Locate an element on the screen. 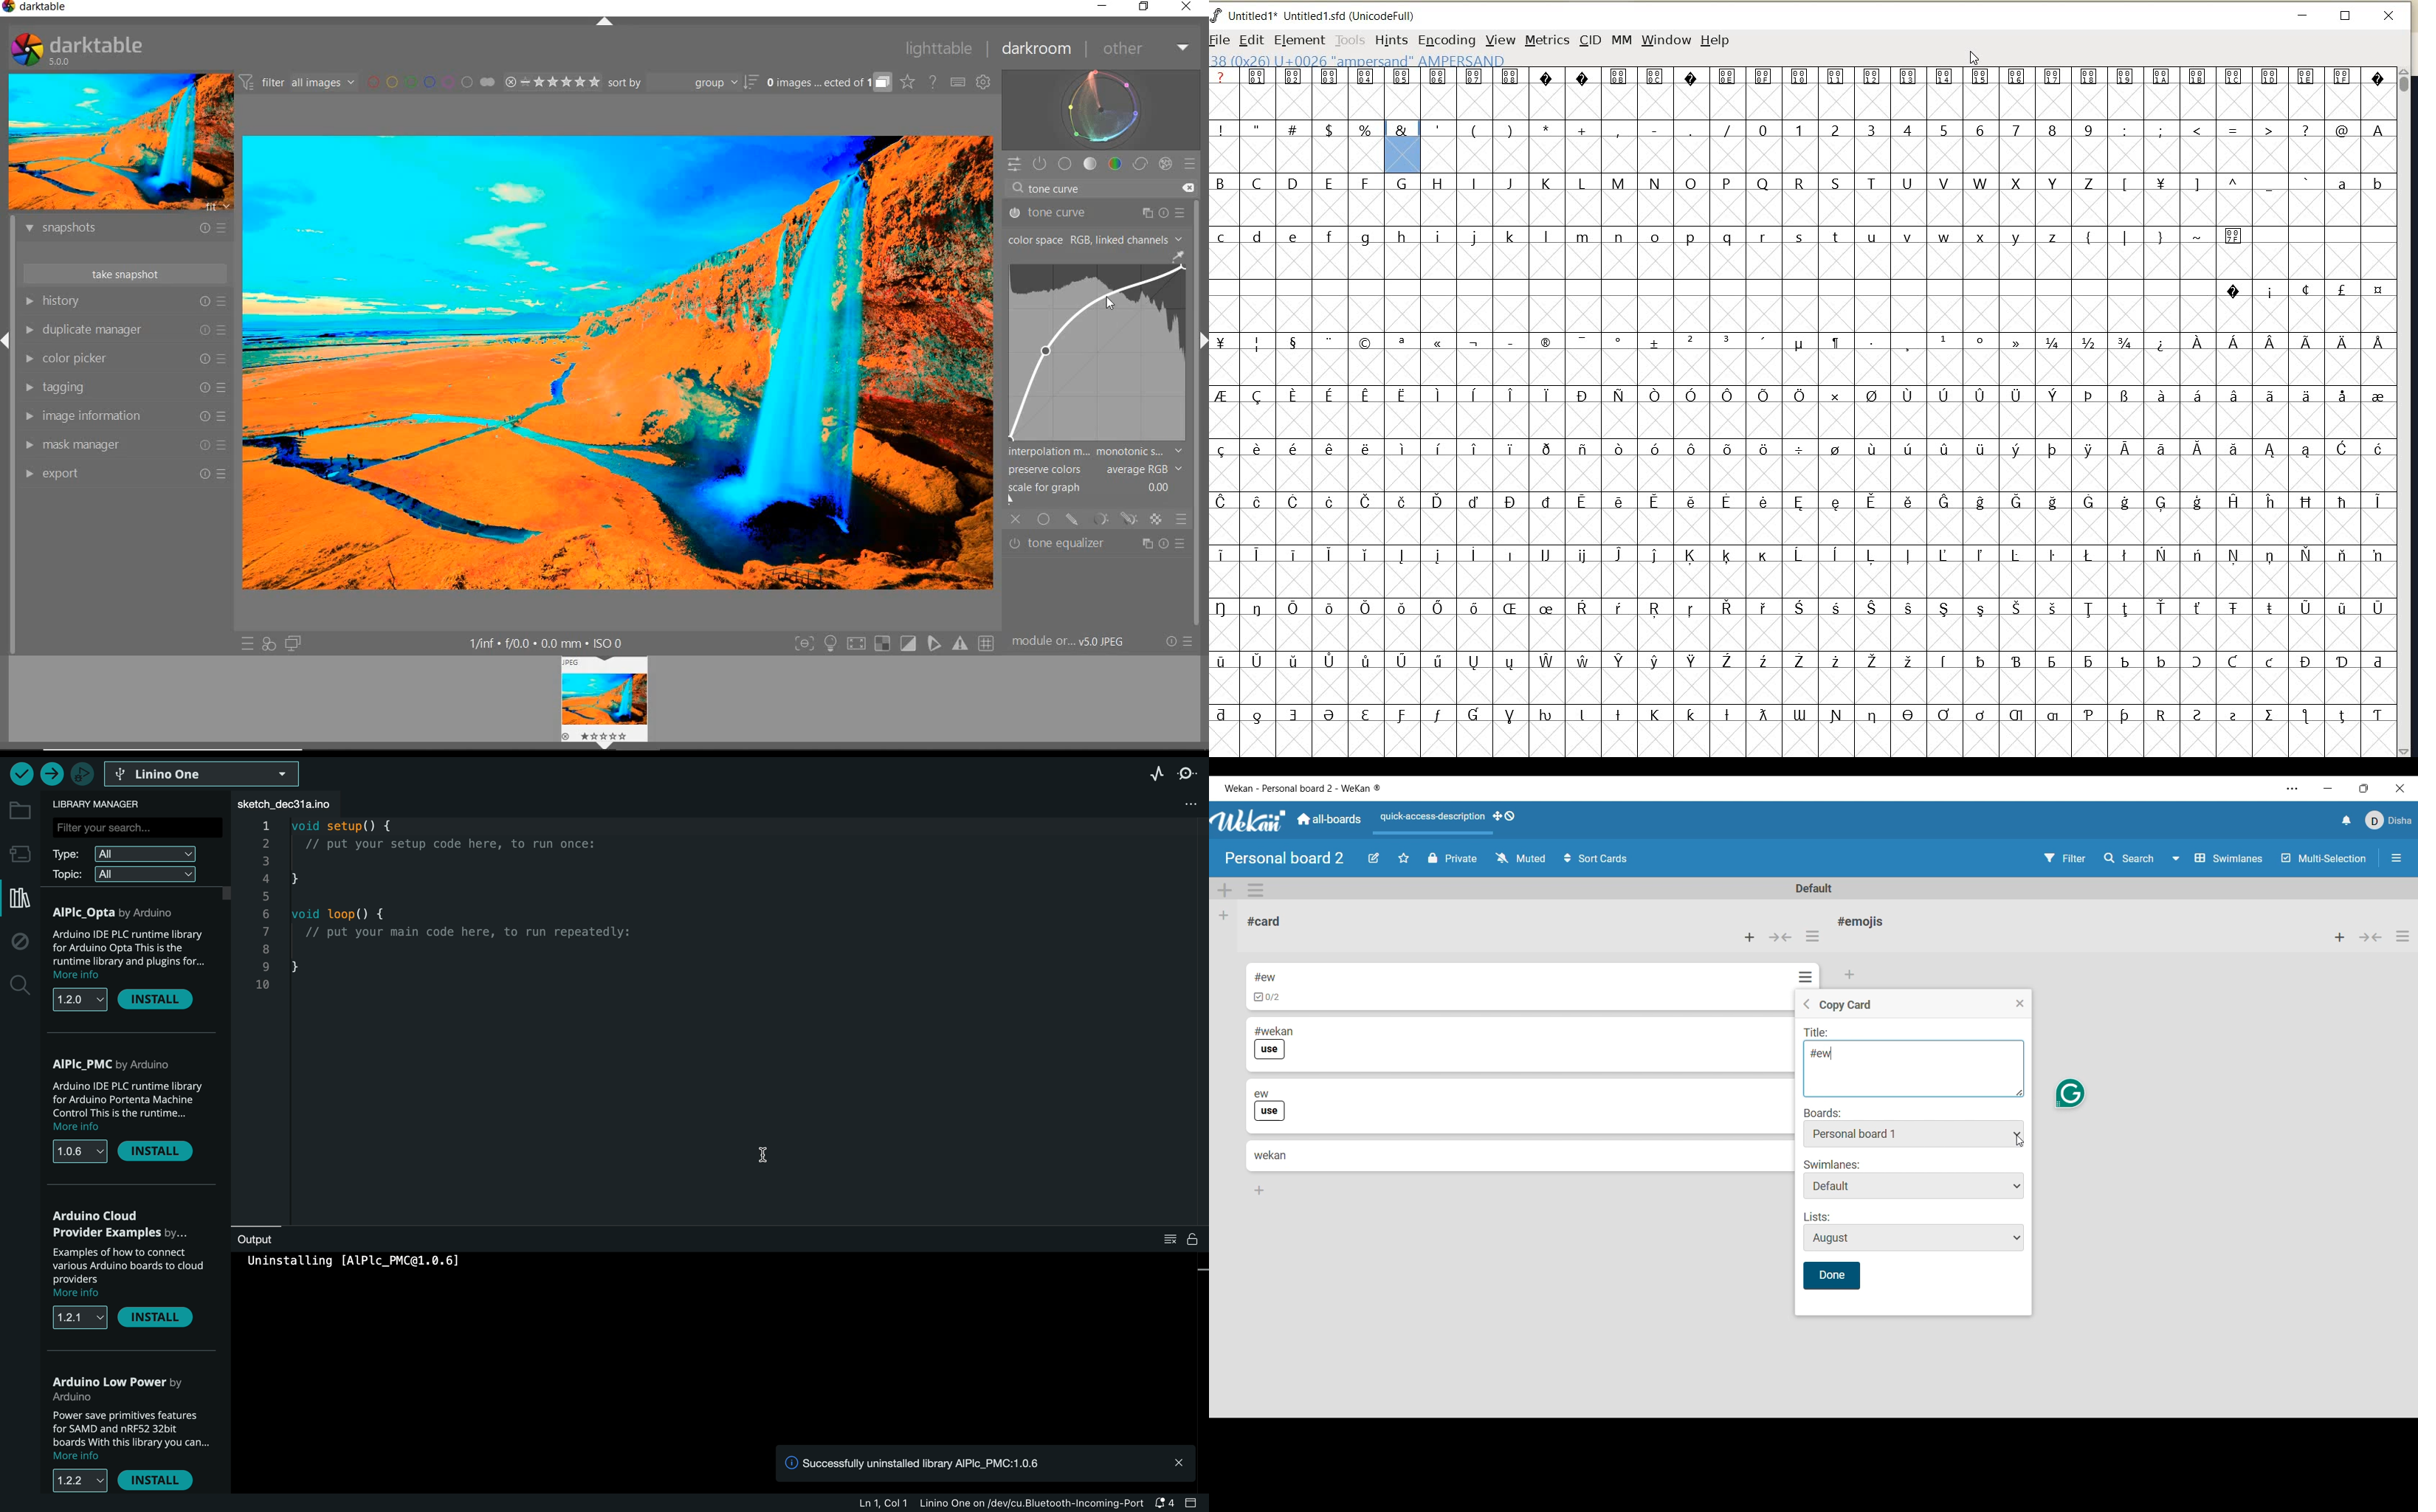 The width and height of the screenshot is (2436, 1512). Indicates use of label in card is located at coordinates (1270, 1050).